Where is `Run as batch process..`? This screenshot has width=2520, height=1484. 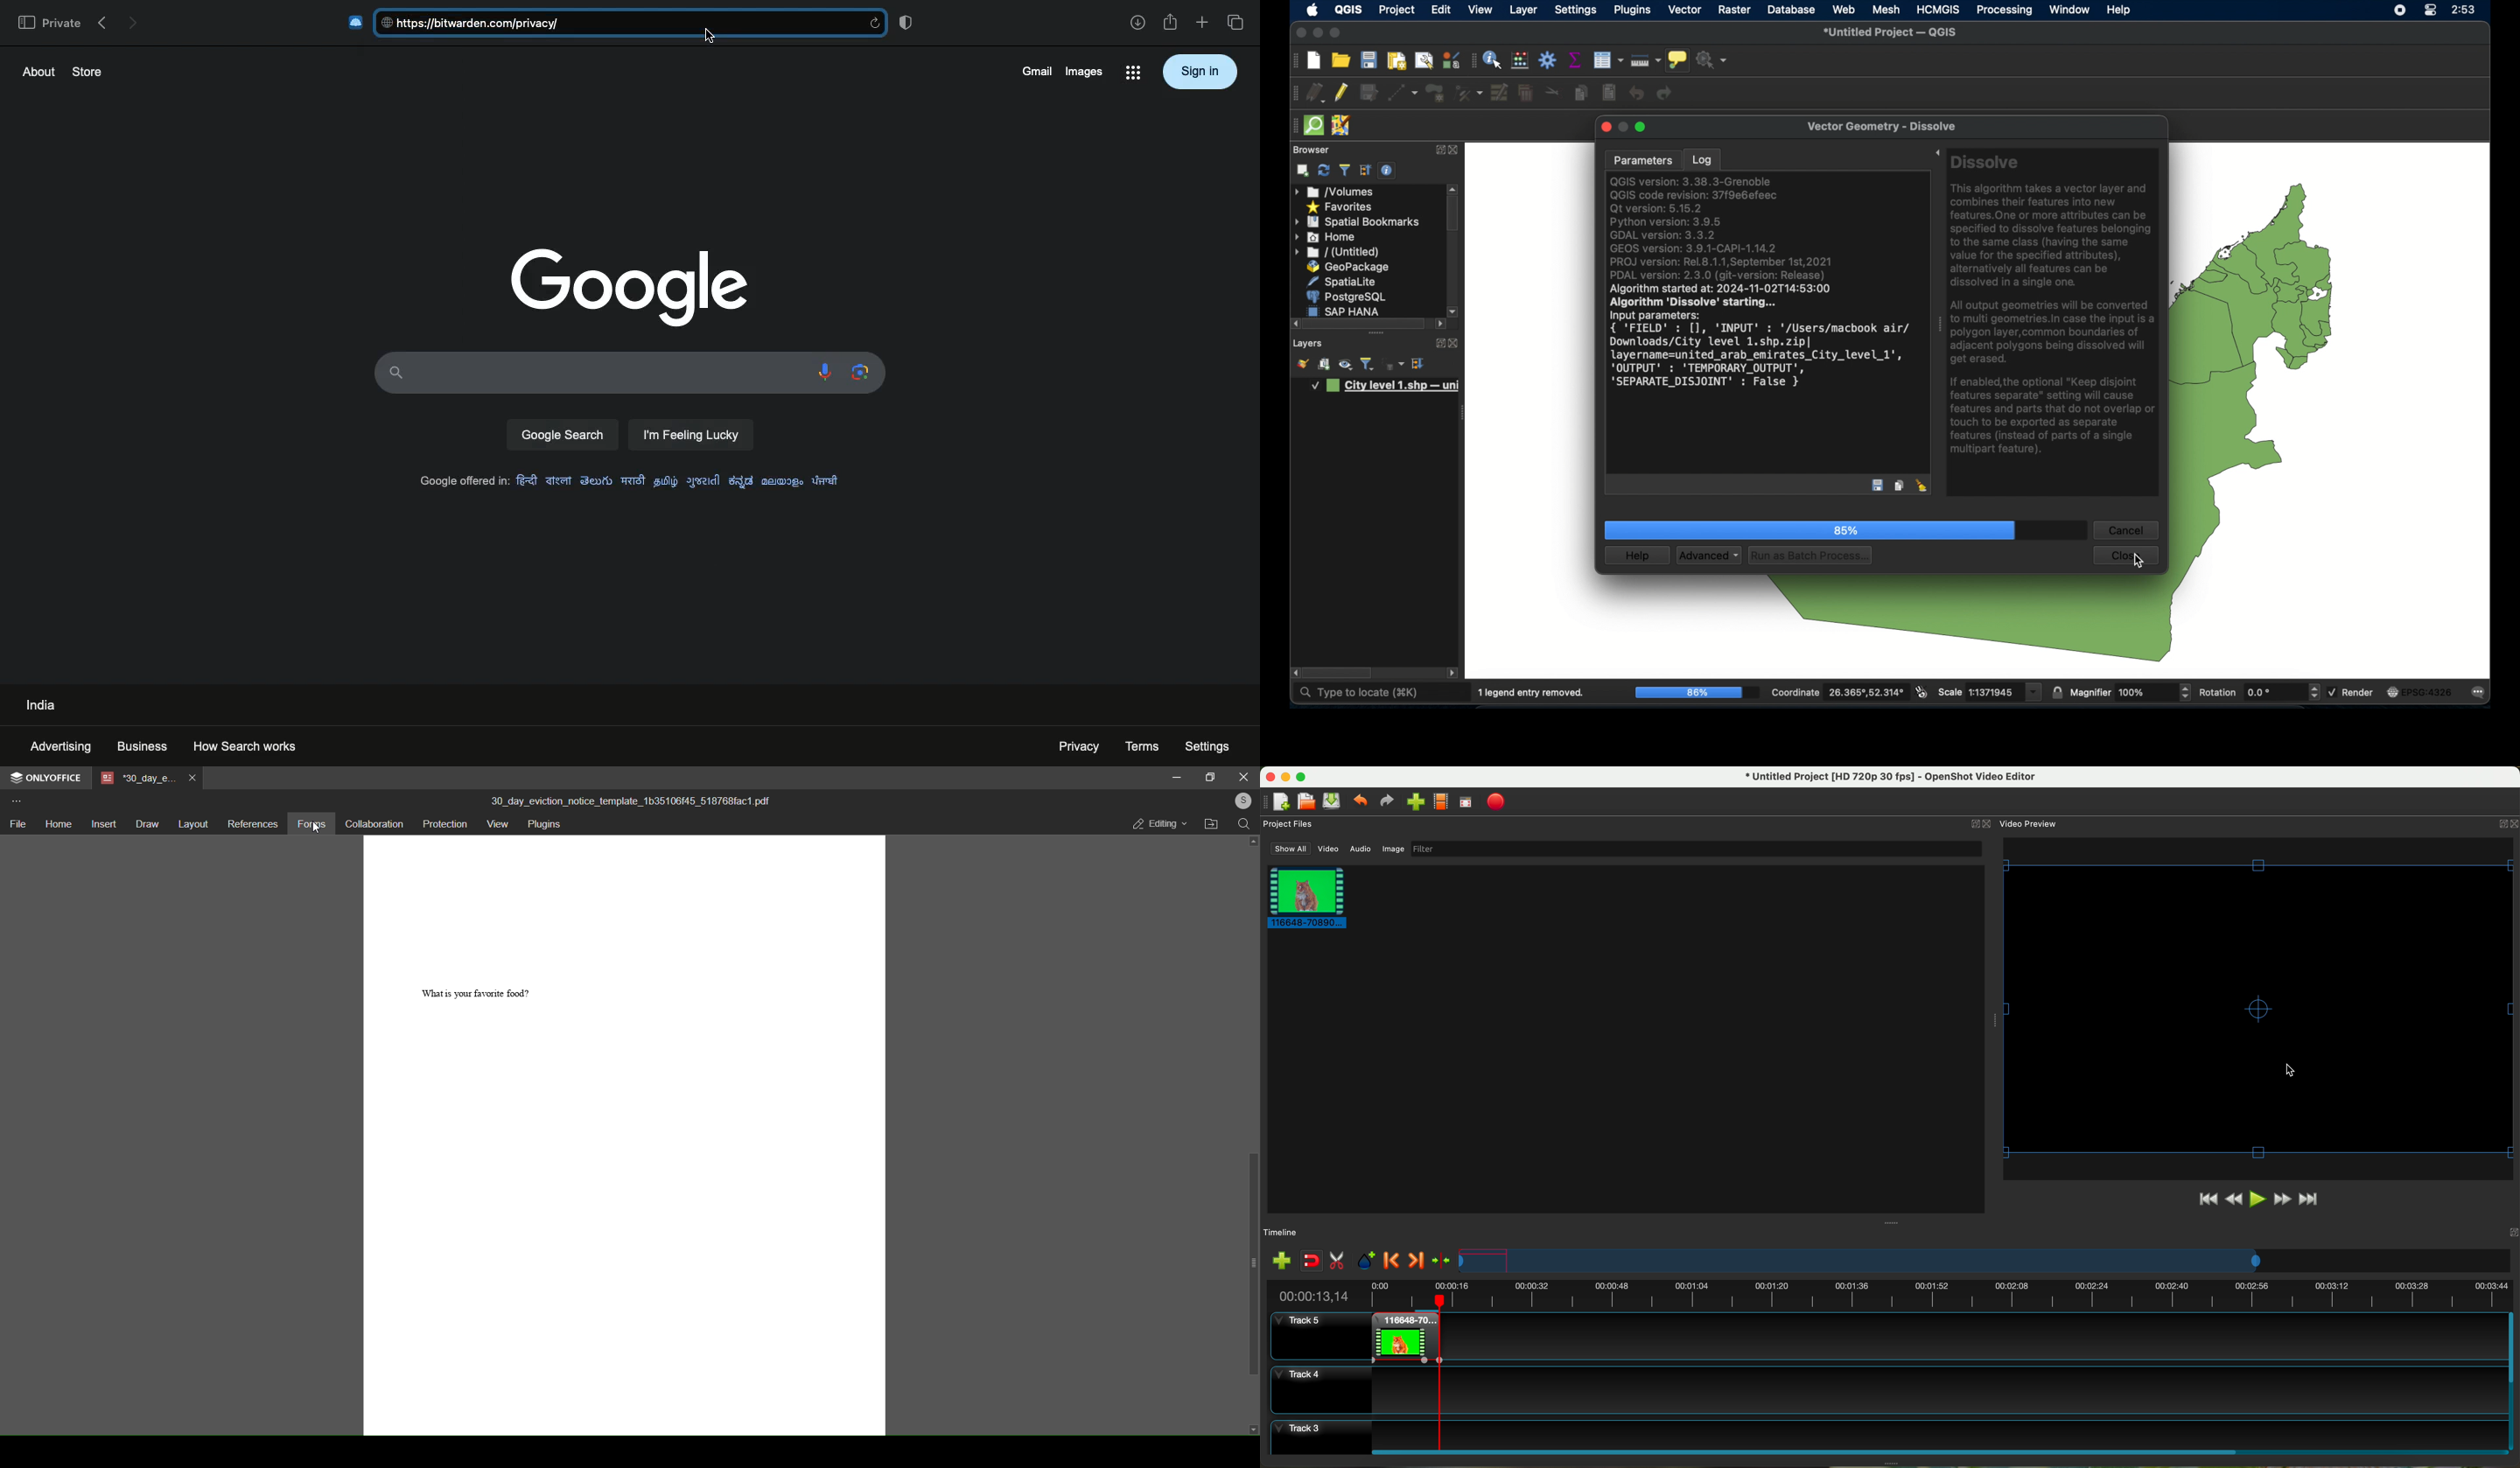 Run as batch process.. is located at coordinates (1811, 555).